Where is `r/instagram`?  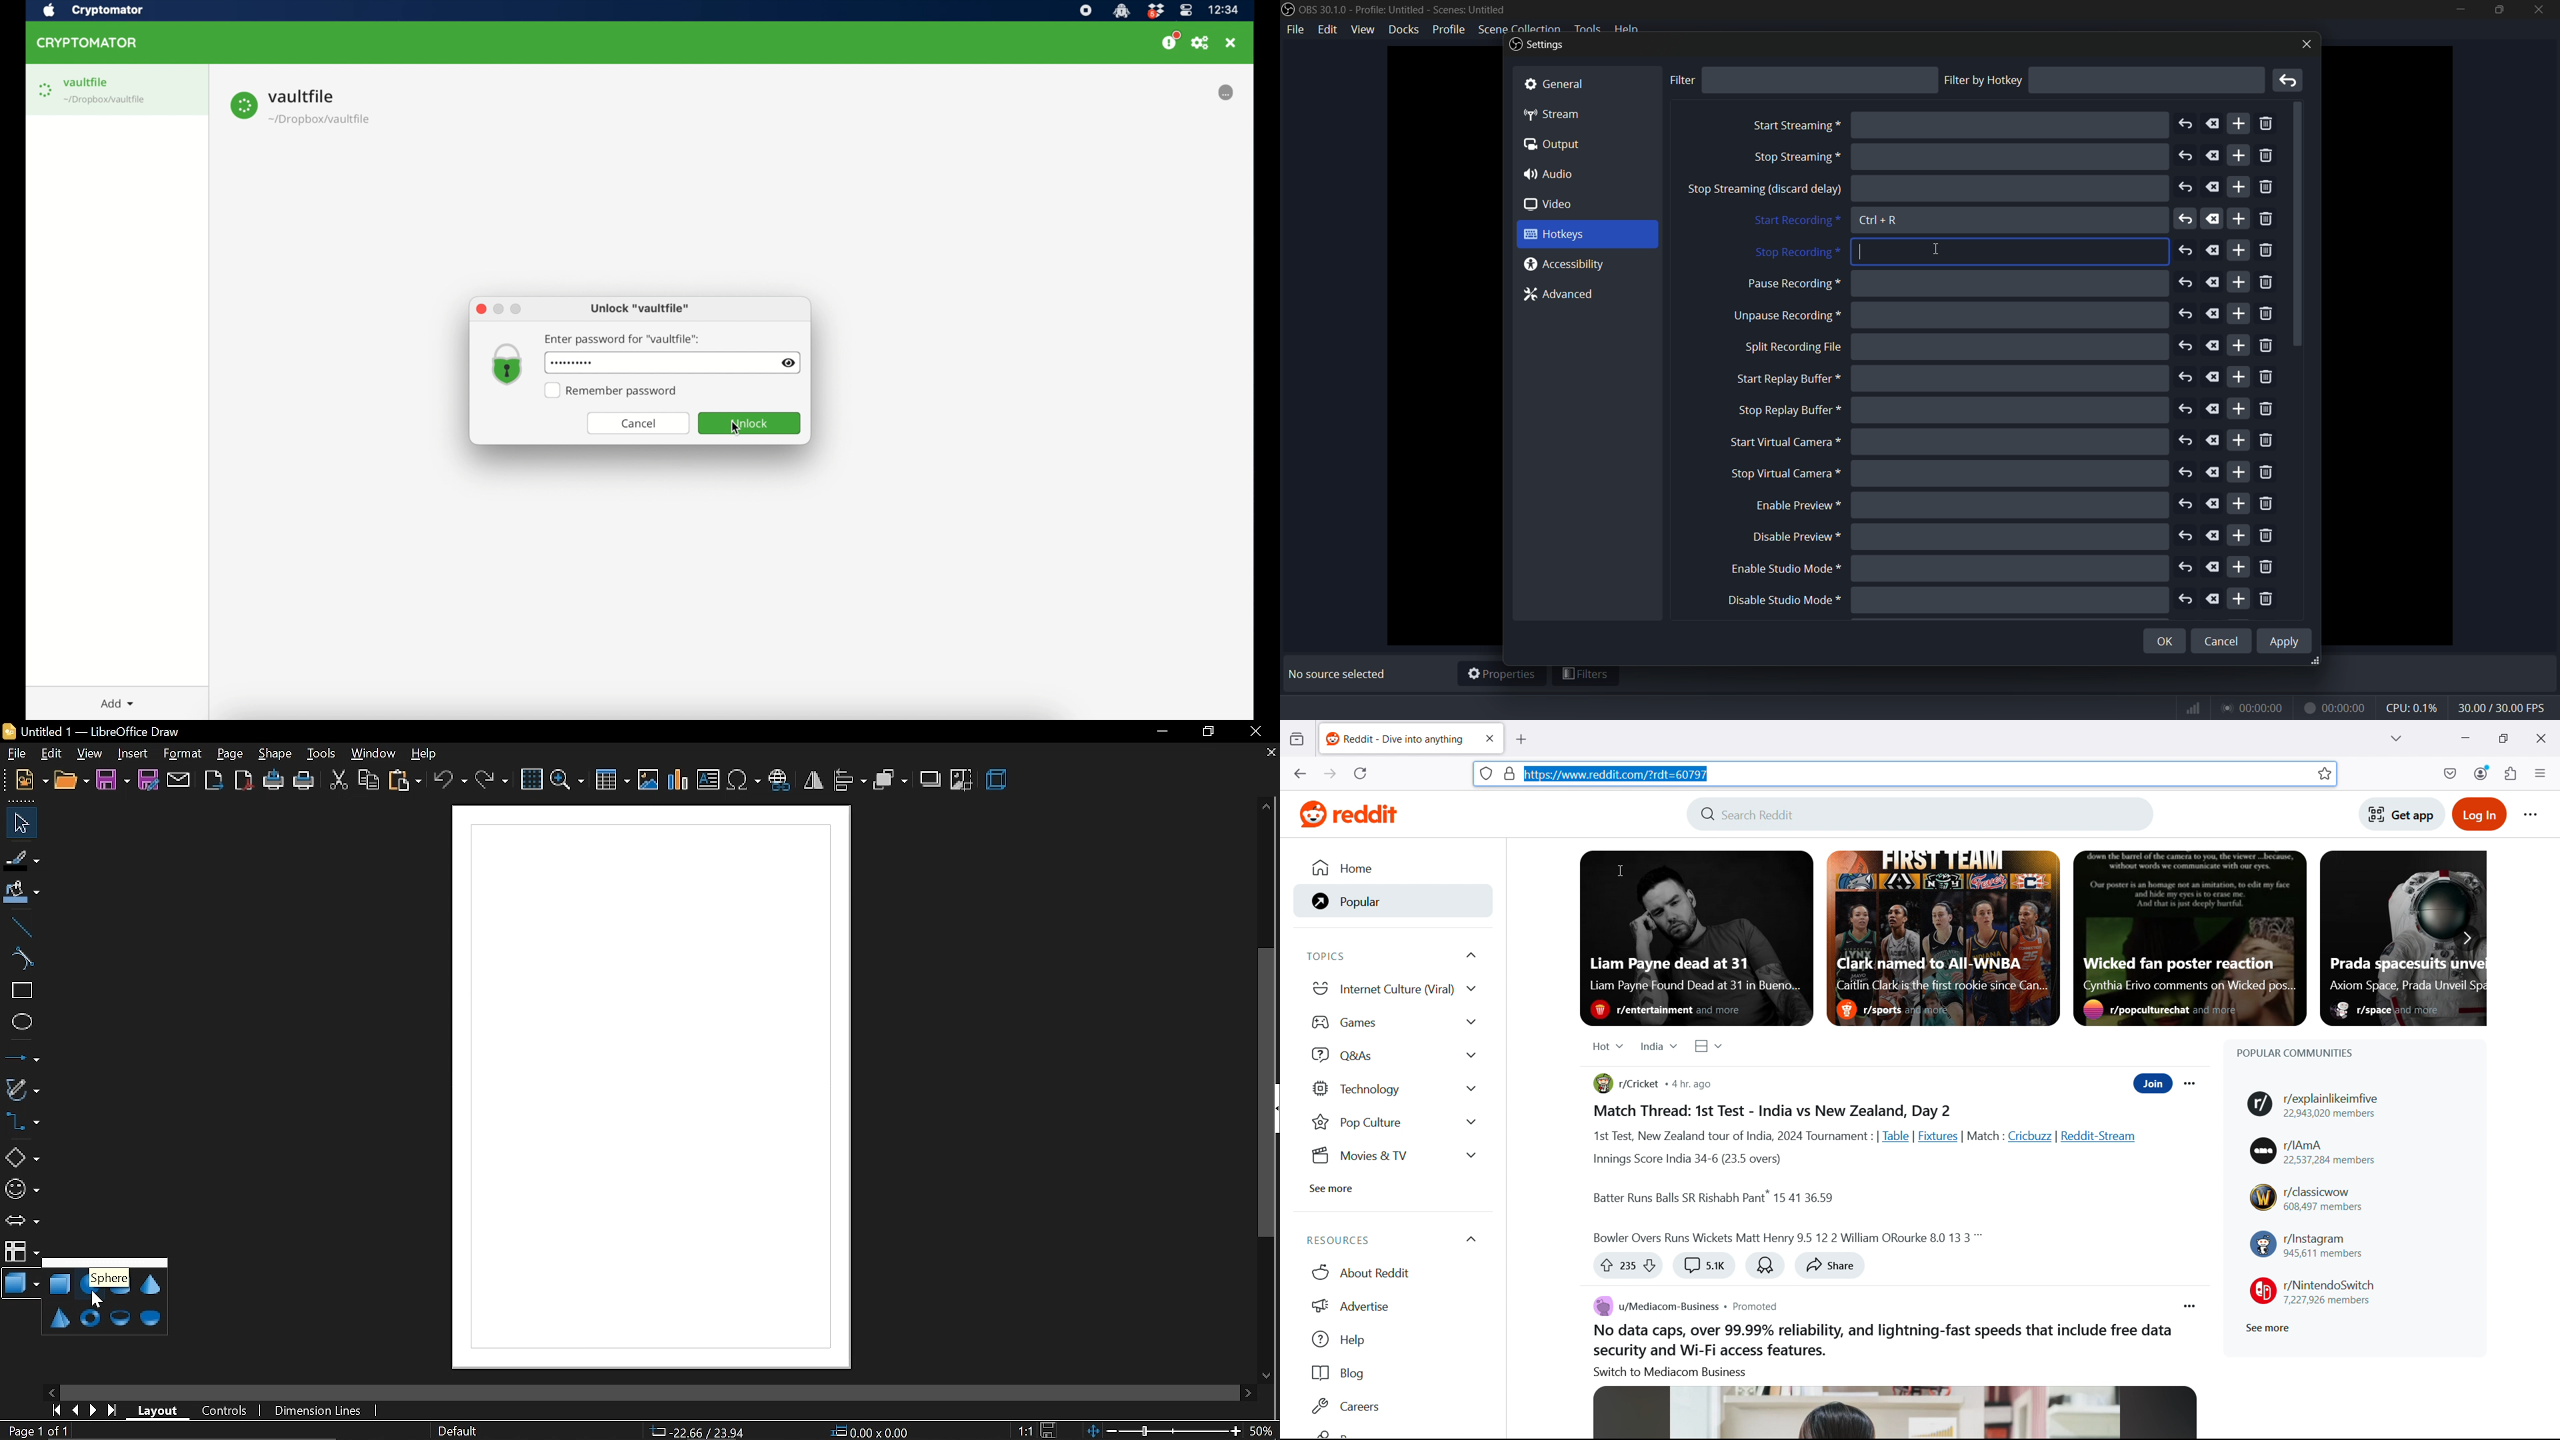 r/instagram is located at coordinates (2307, 1245).